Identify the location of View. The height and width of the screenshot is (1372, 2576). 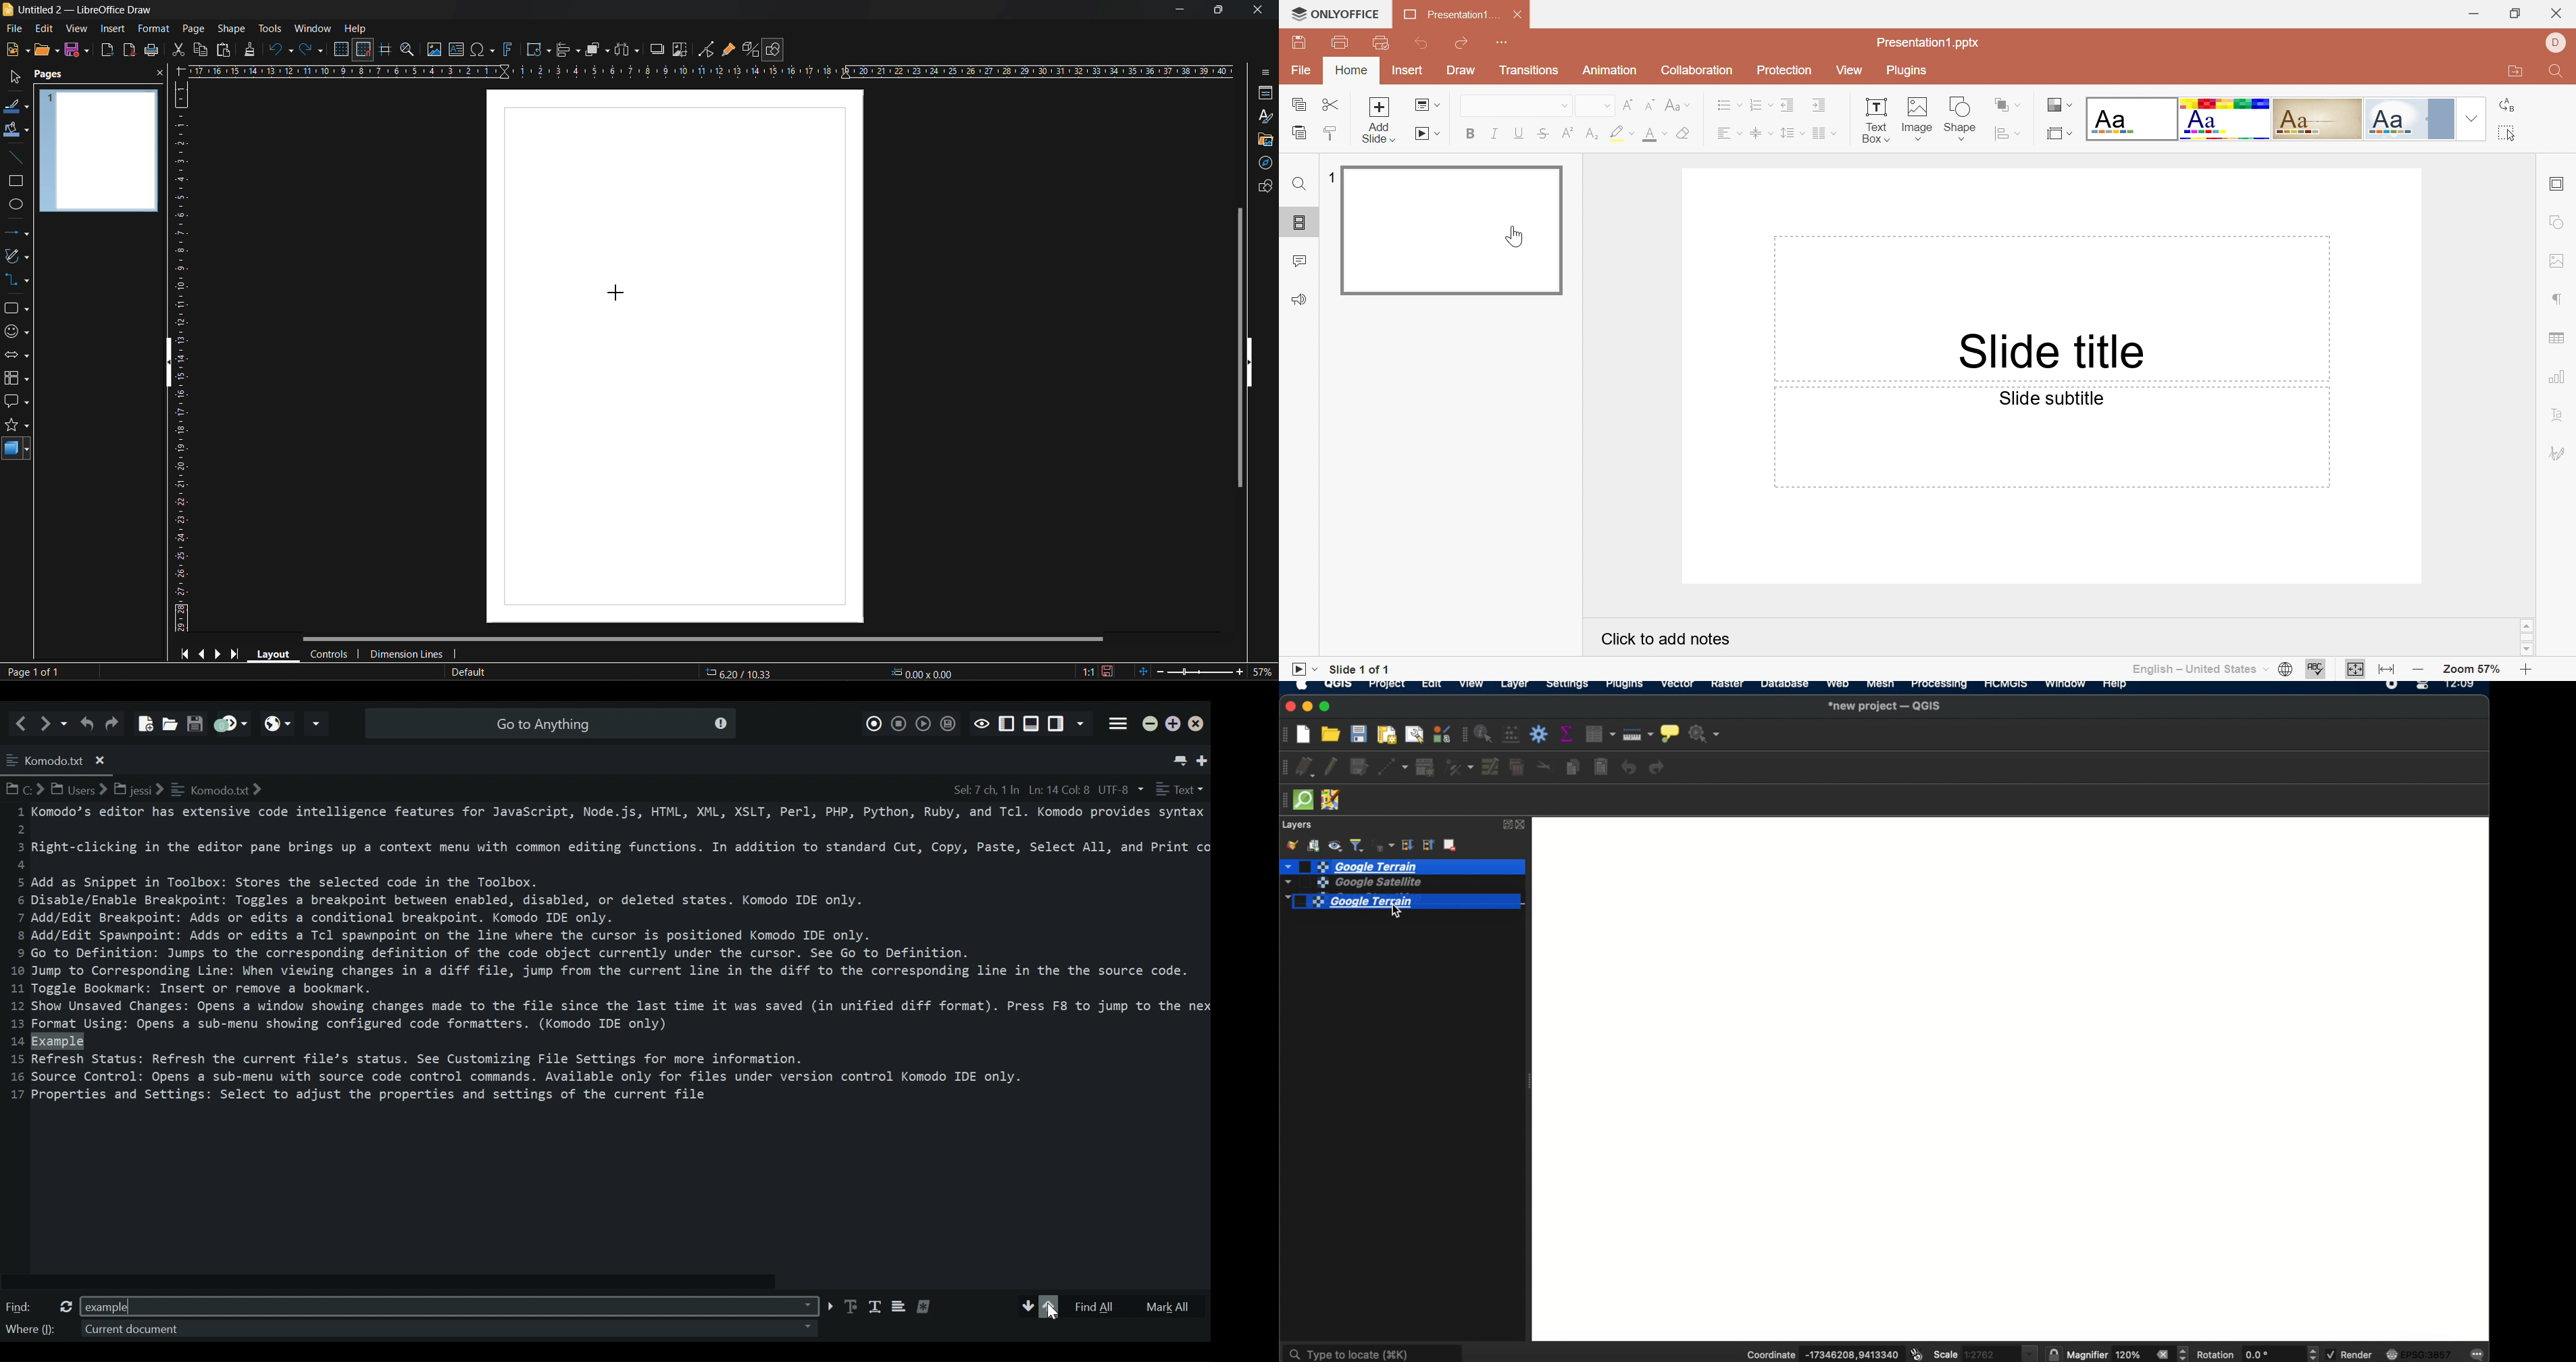
(1851, 72).